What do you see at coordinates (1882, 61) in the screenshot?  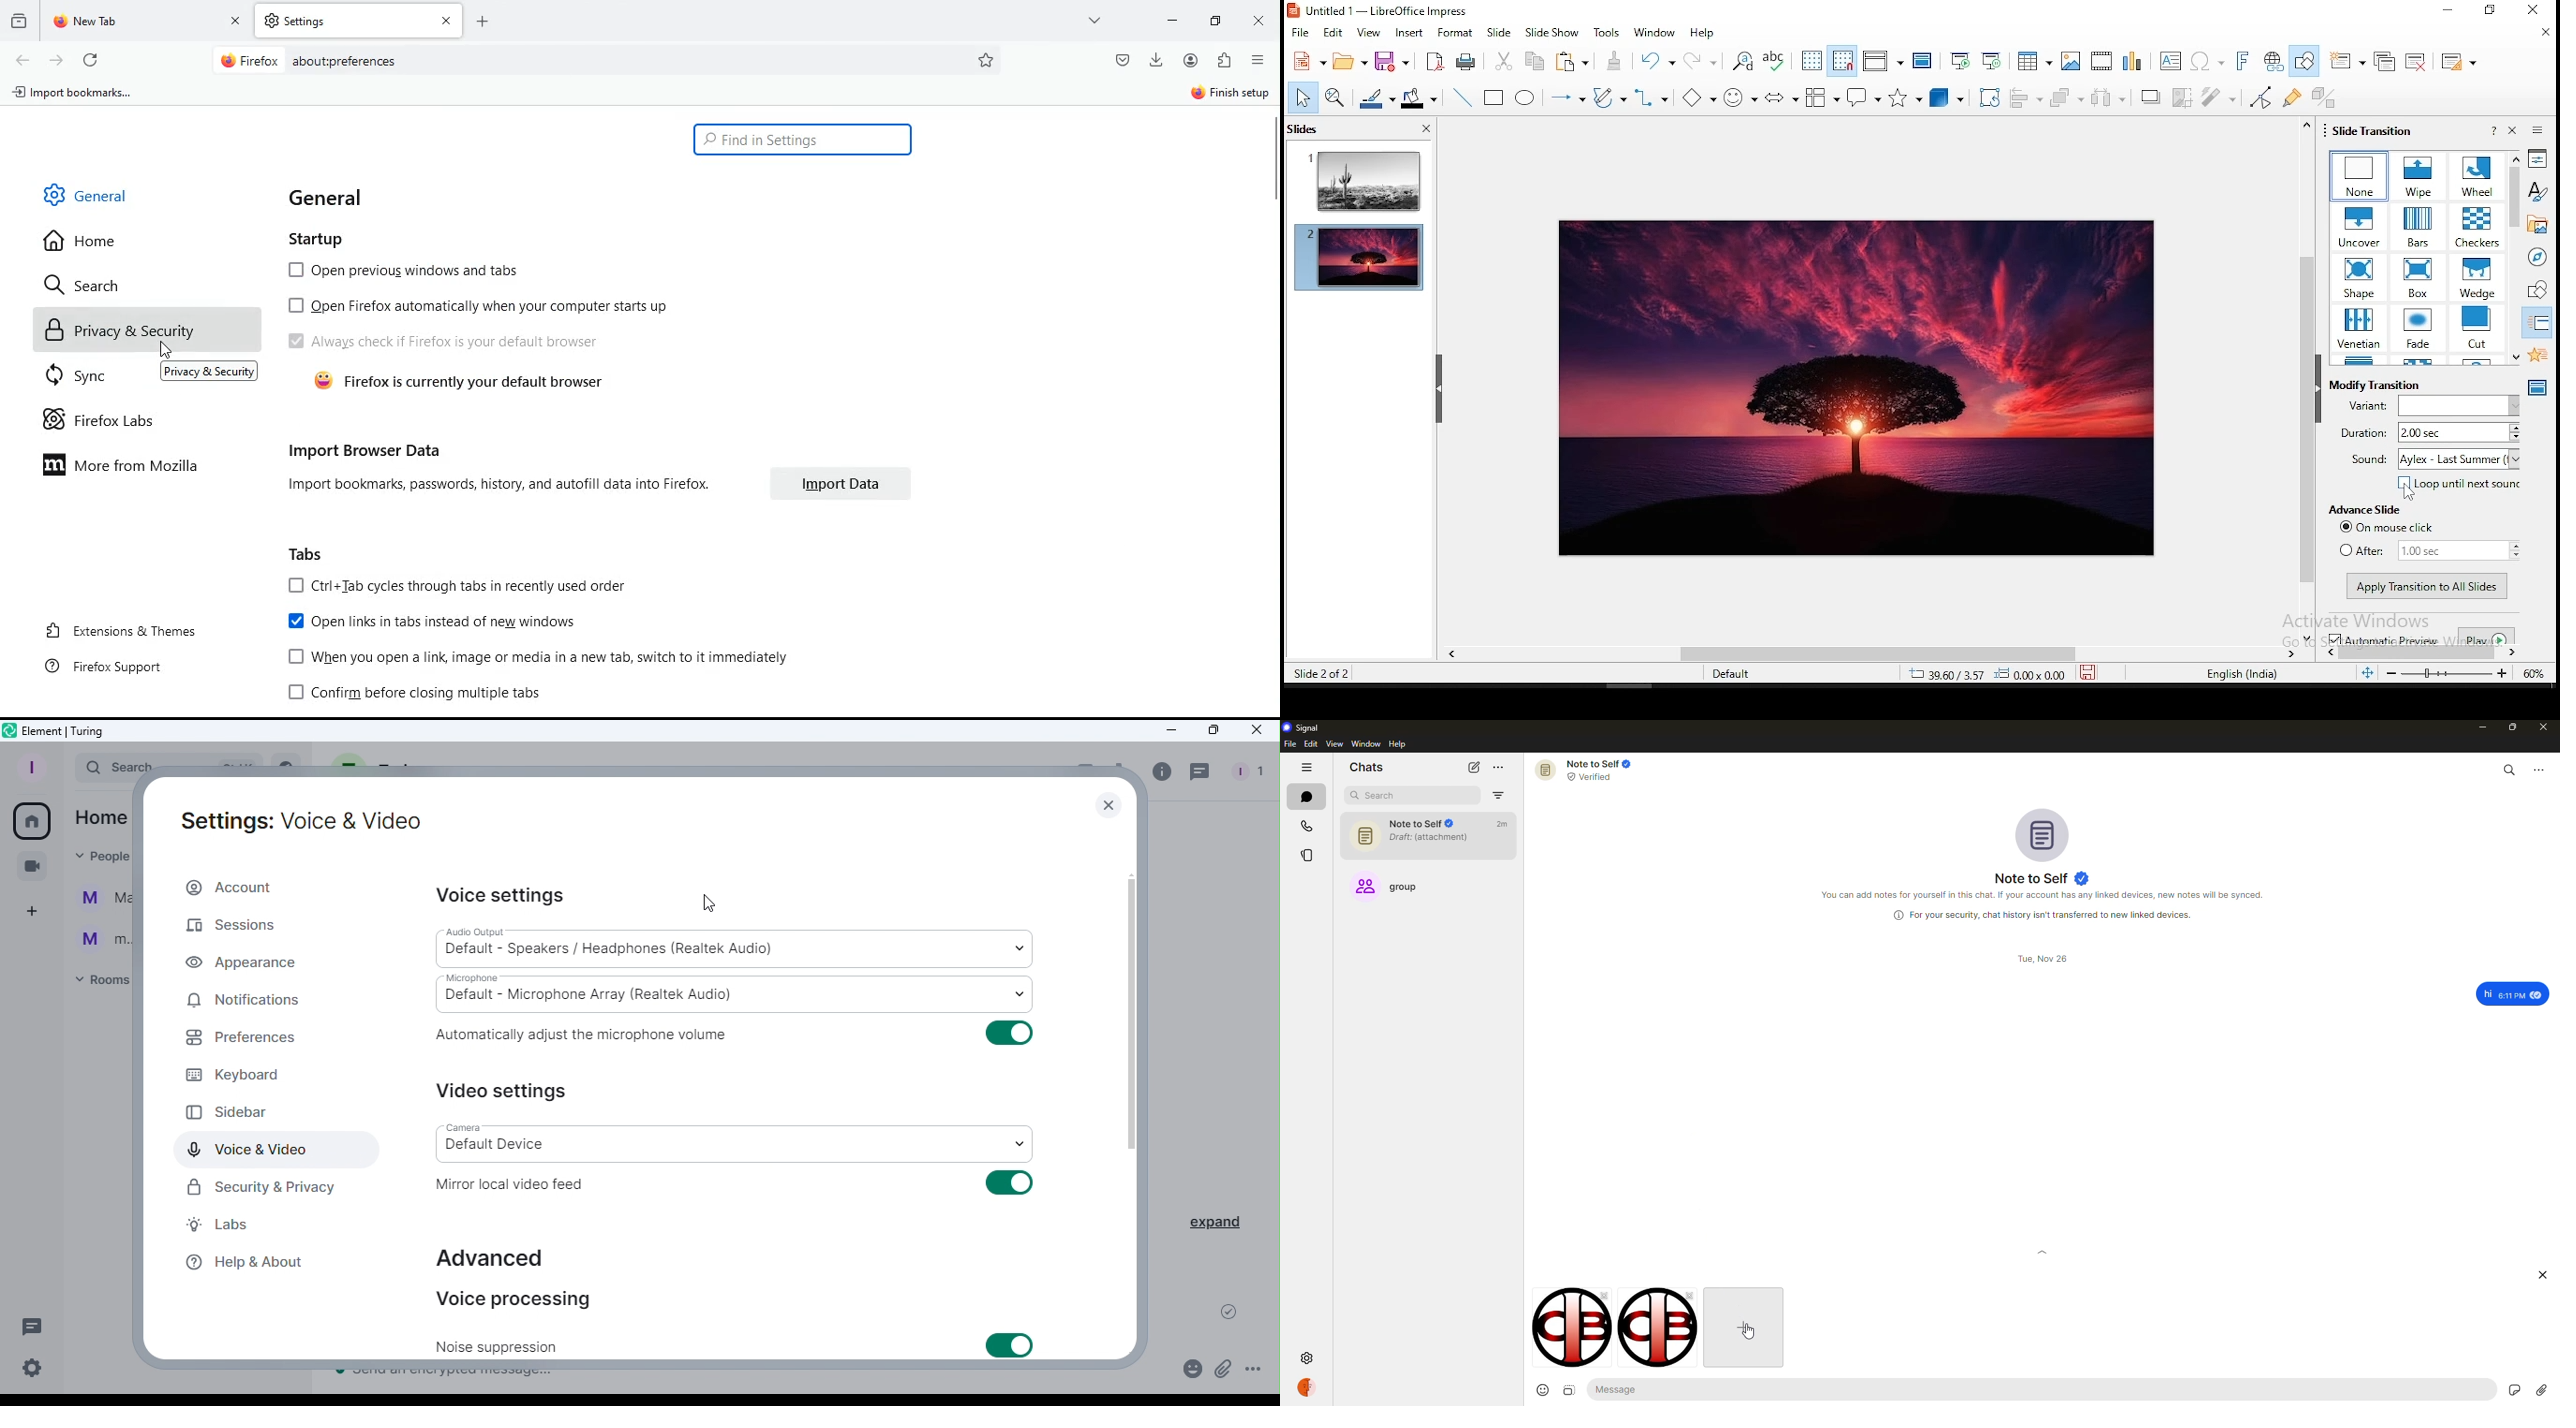 I see `display views` at bounding box center [1882, 61].